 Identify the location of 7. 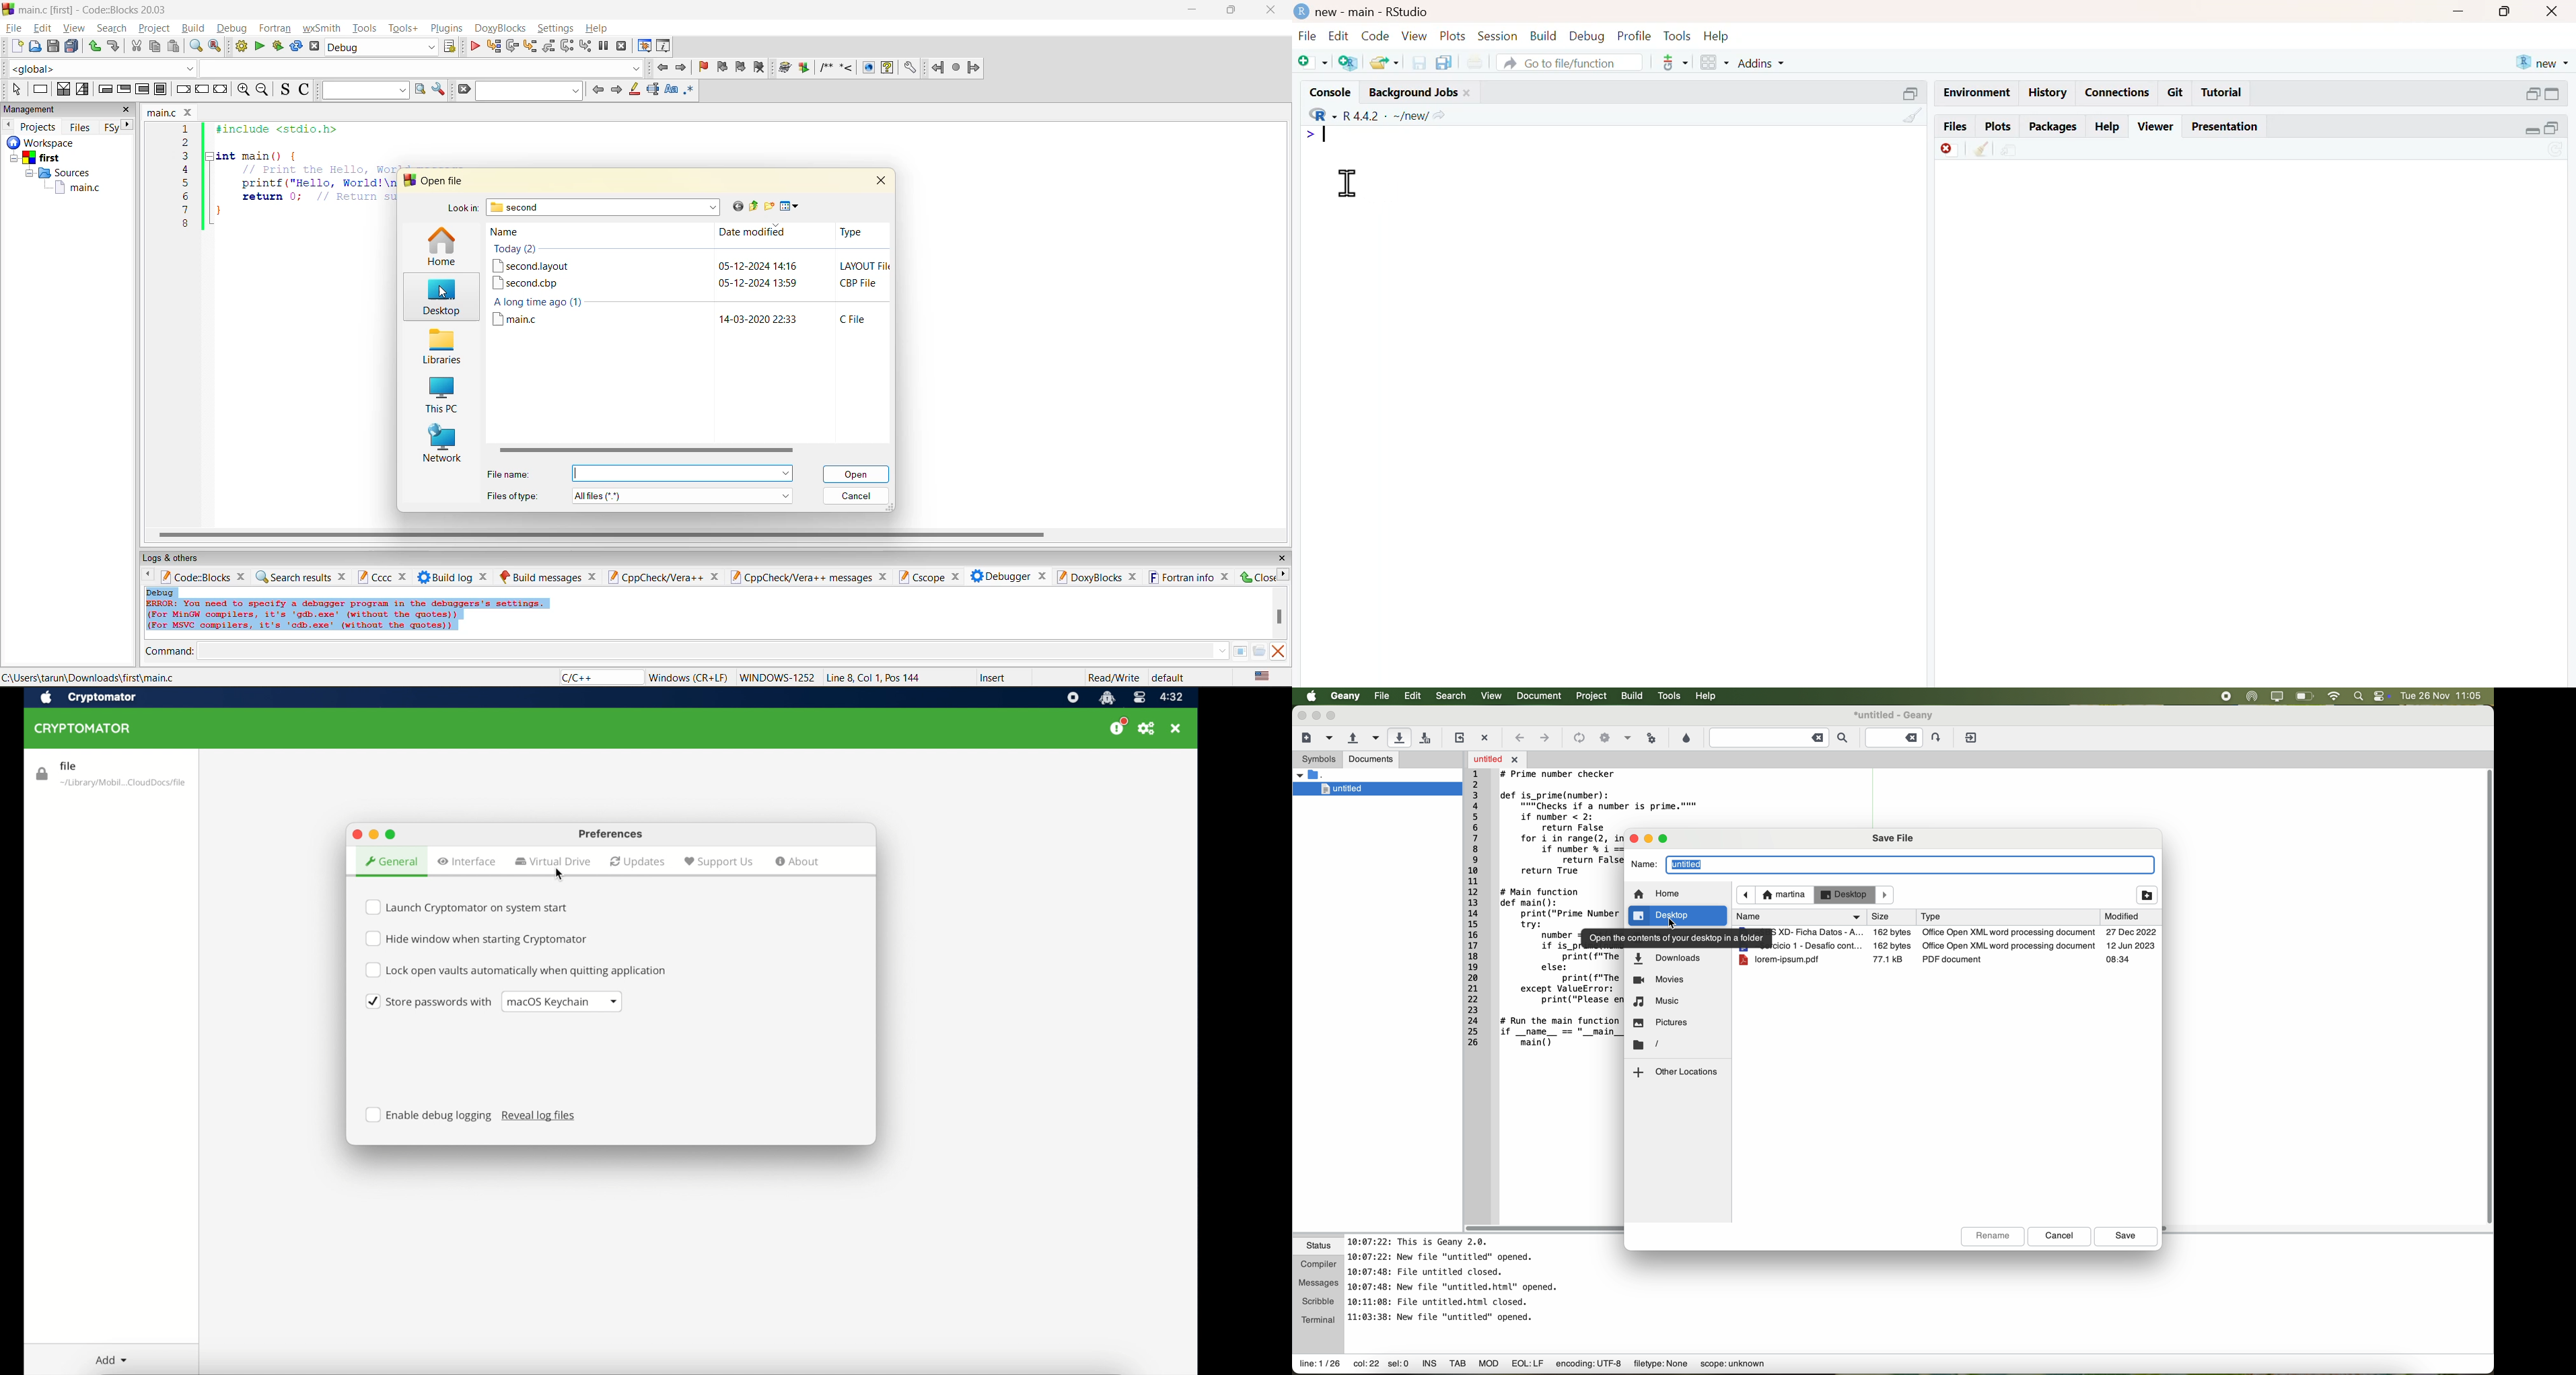
(185, 210).